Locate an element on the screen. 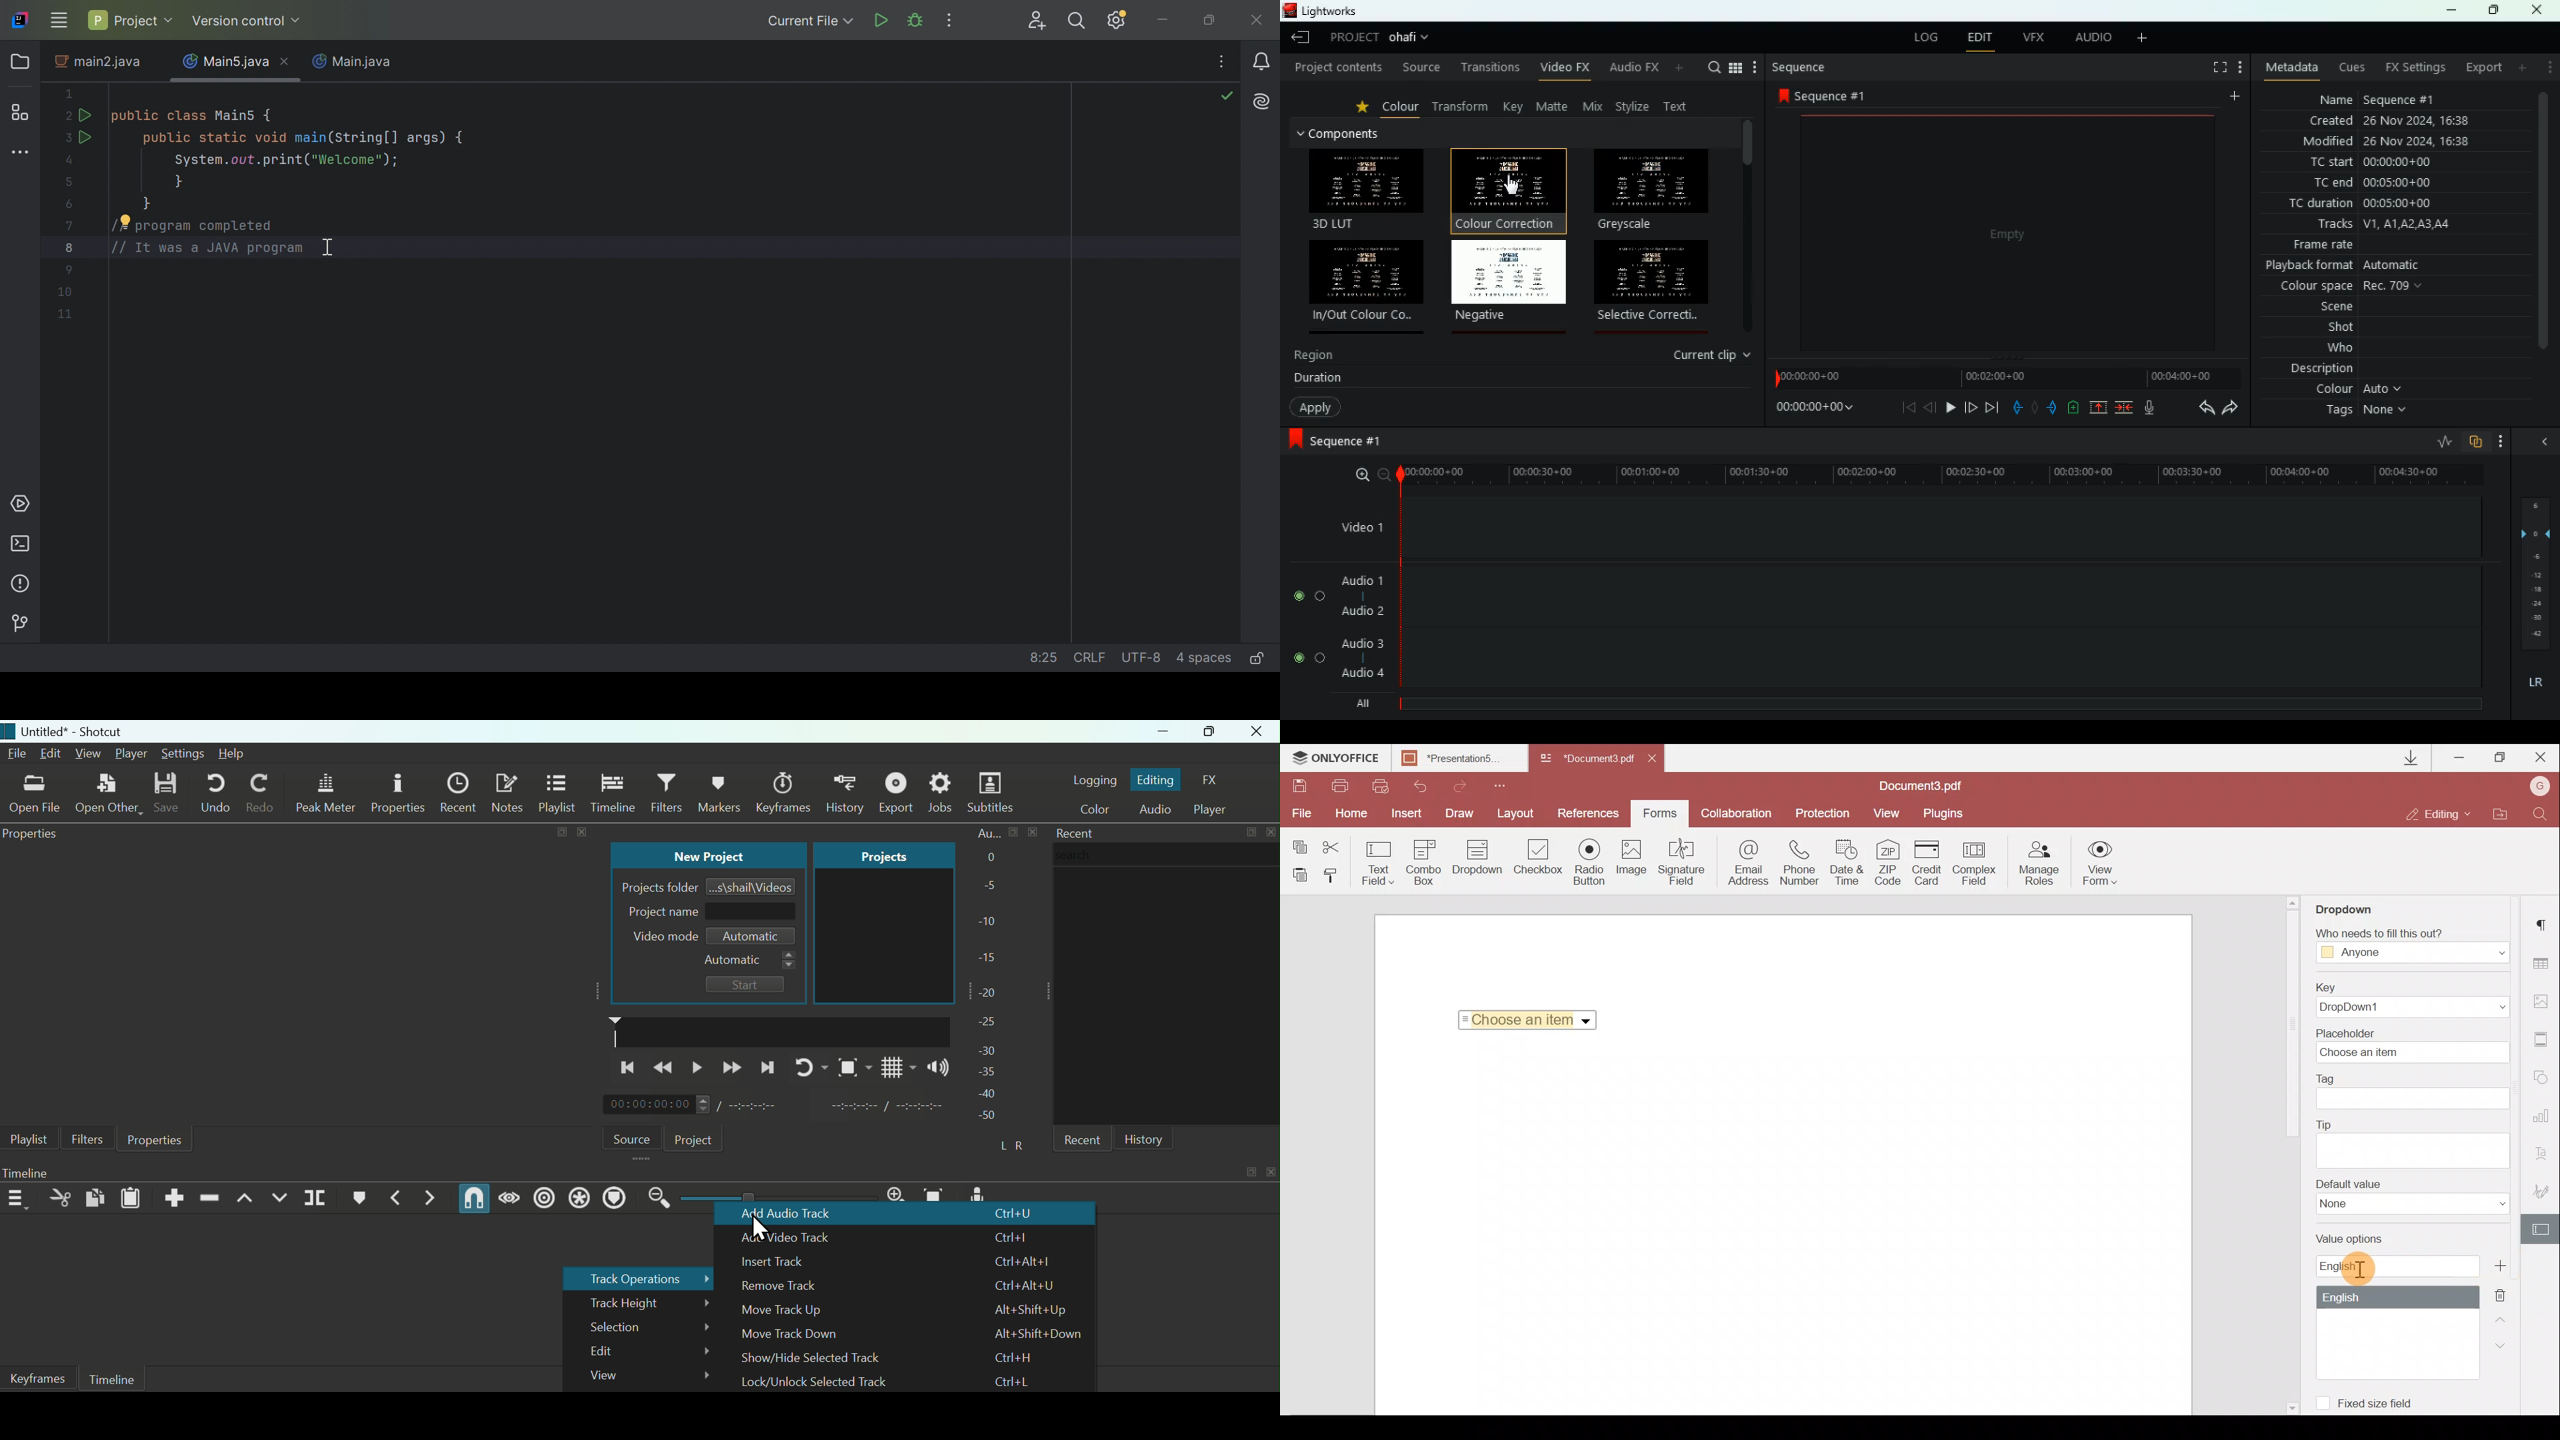  Append is located at coordinates (175, 1198).